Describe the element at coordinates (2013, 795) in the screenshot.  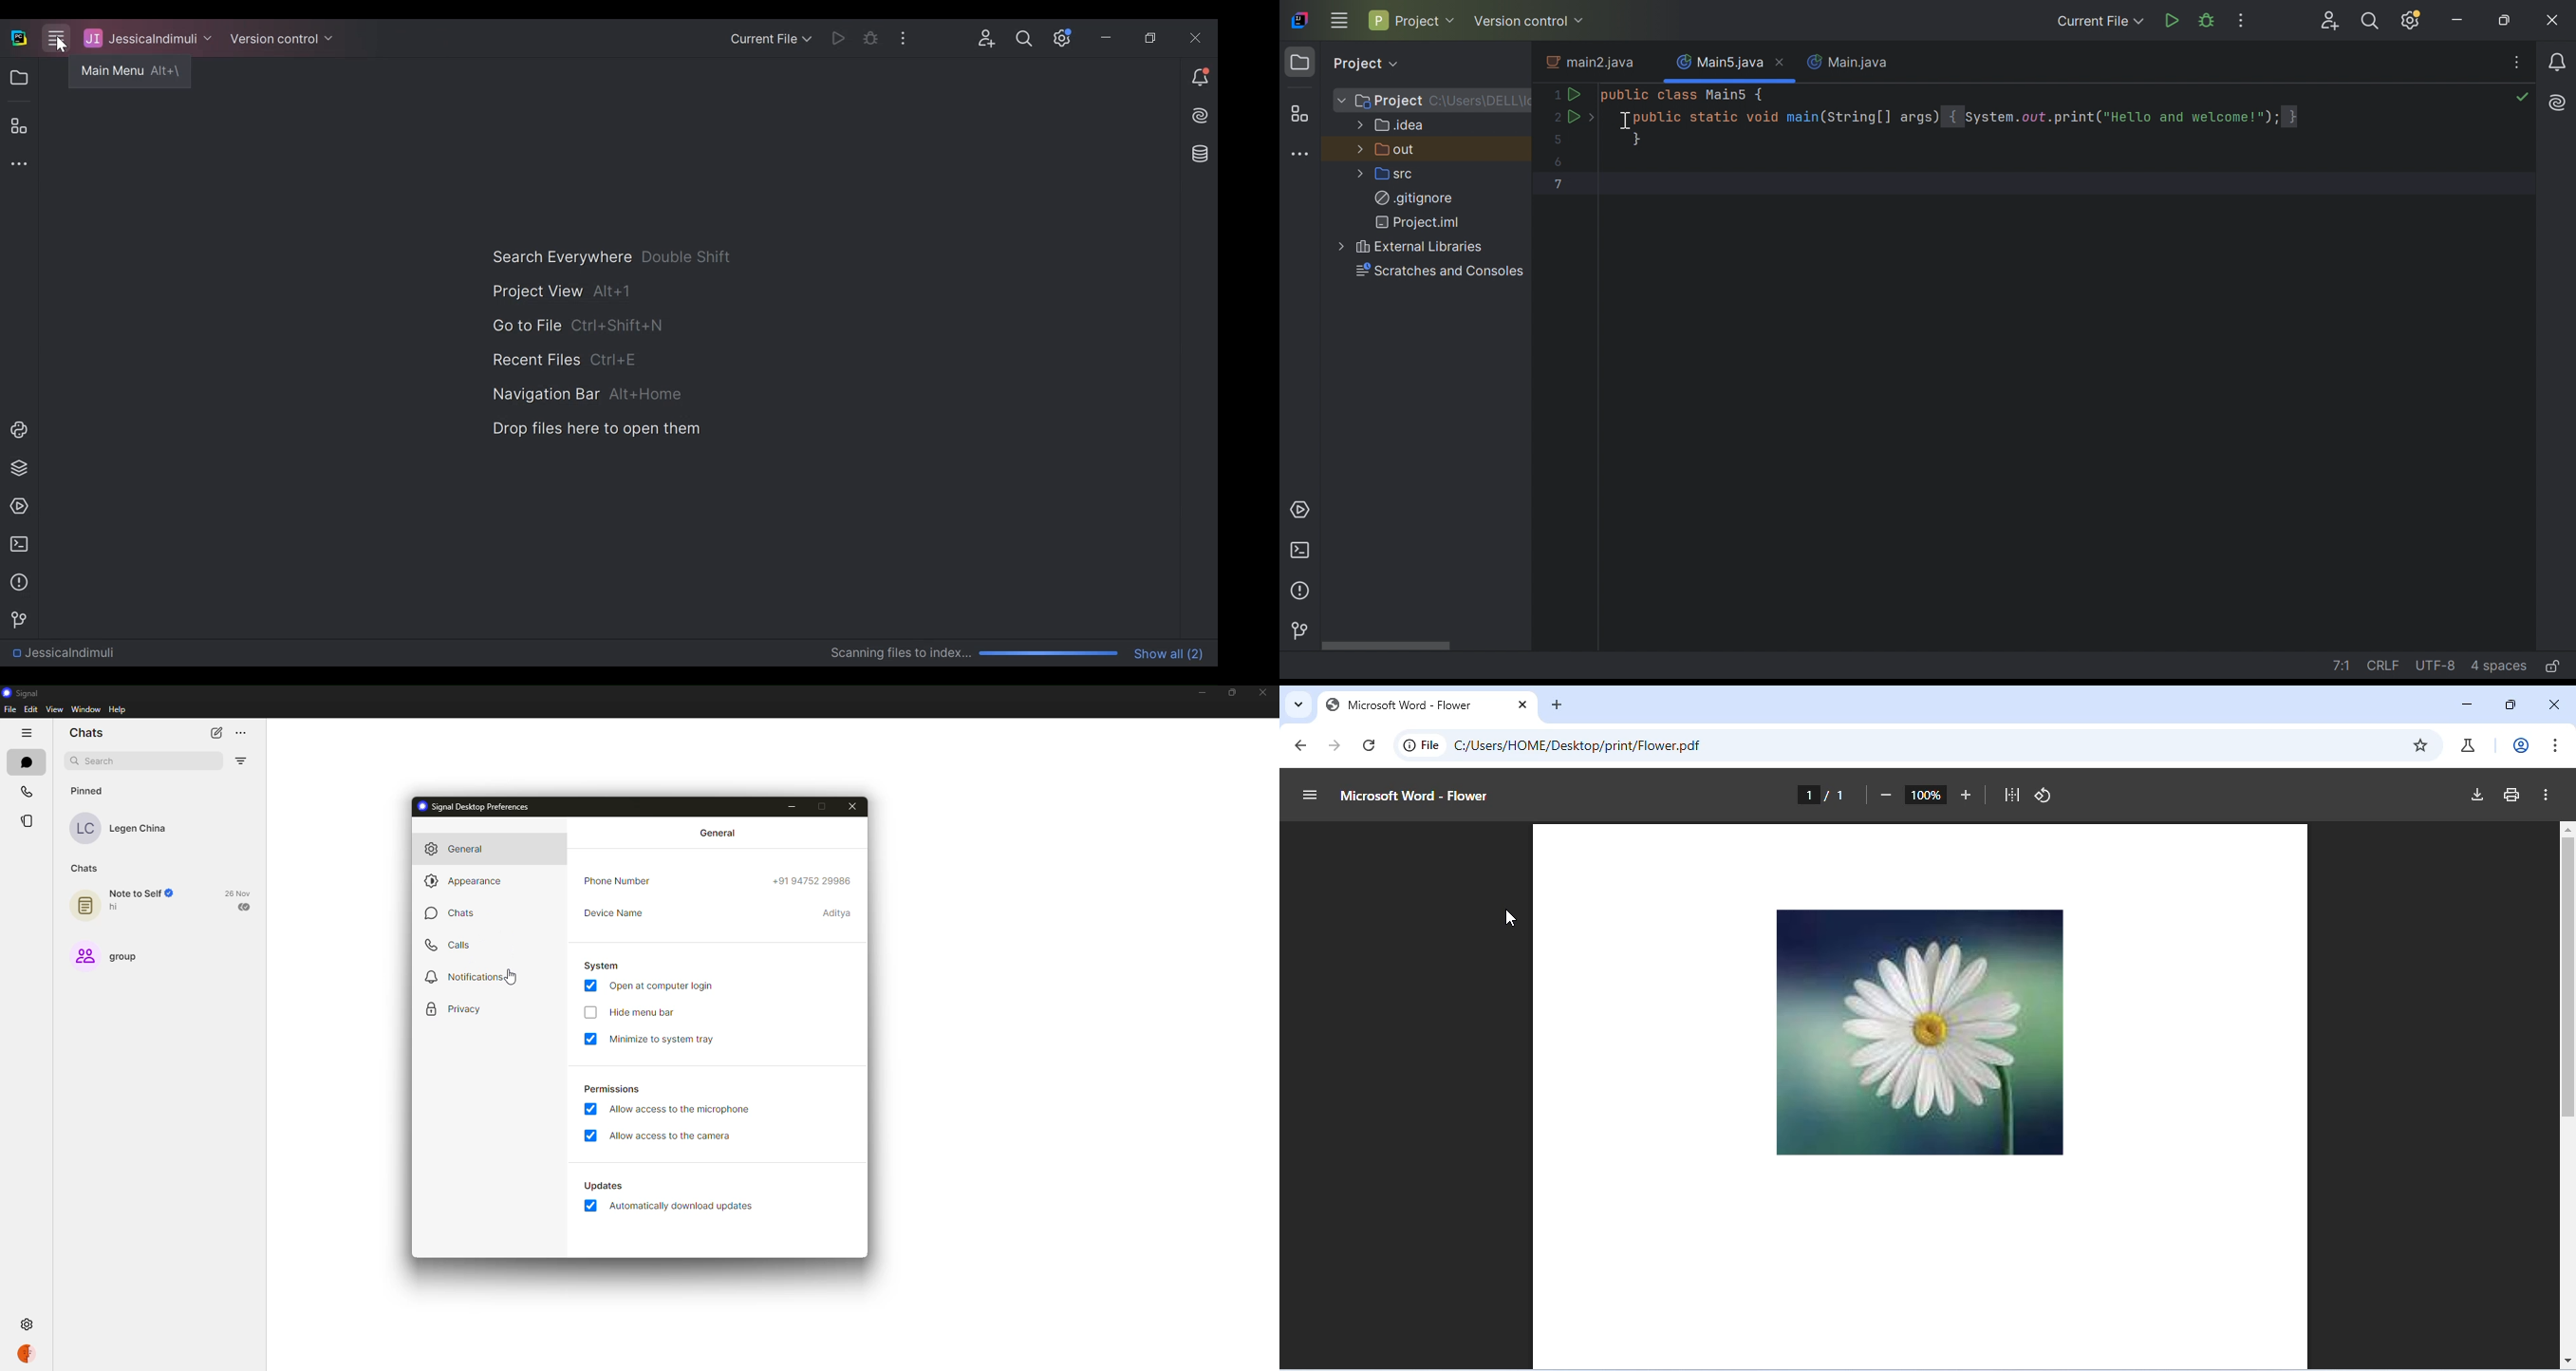
I see `fit to page` at that location.